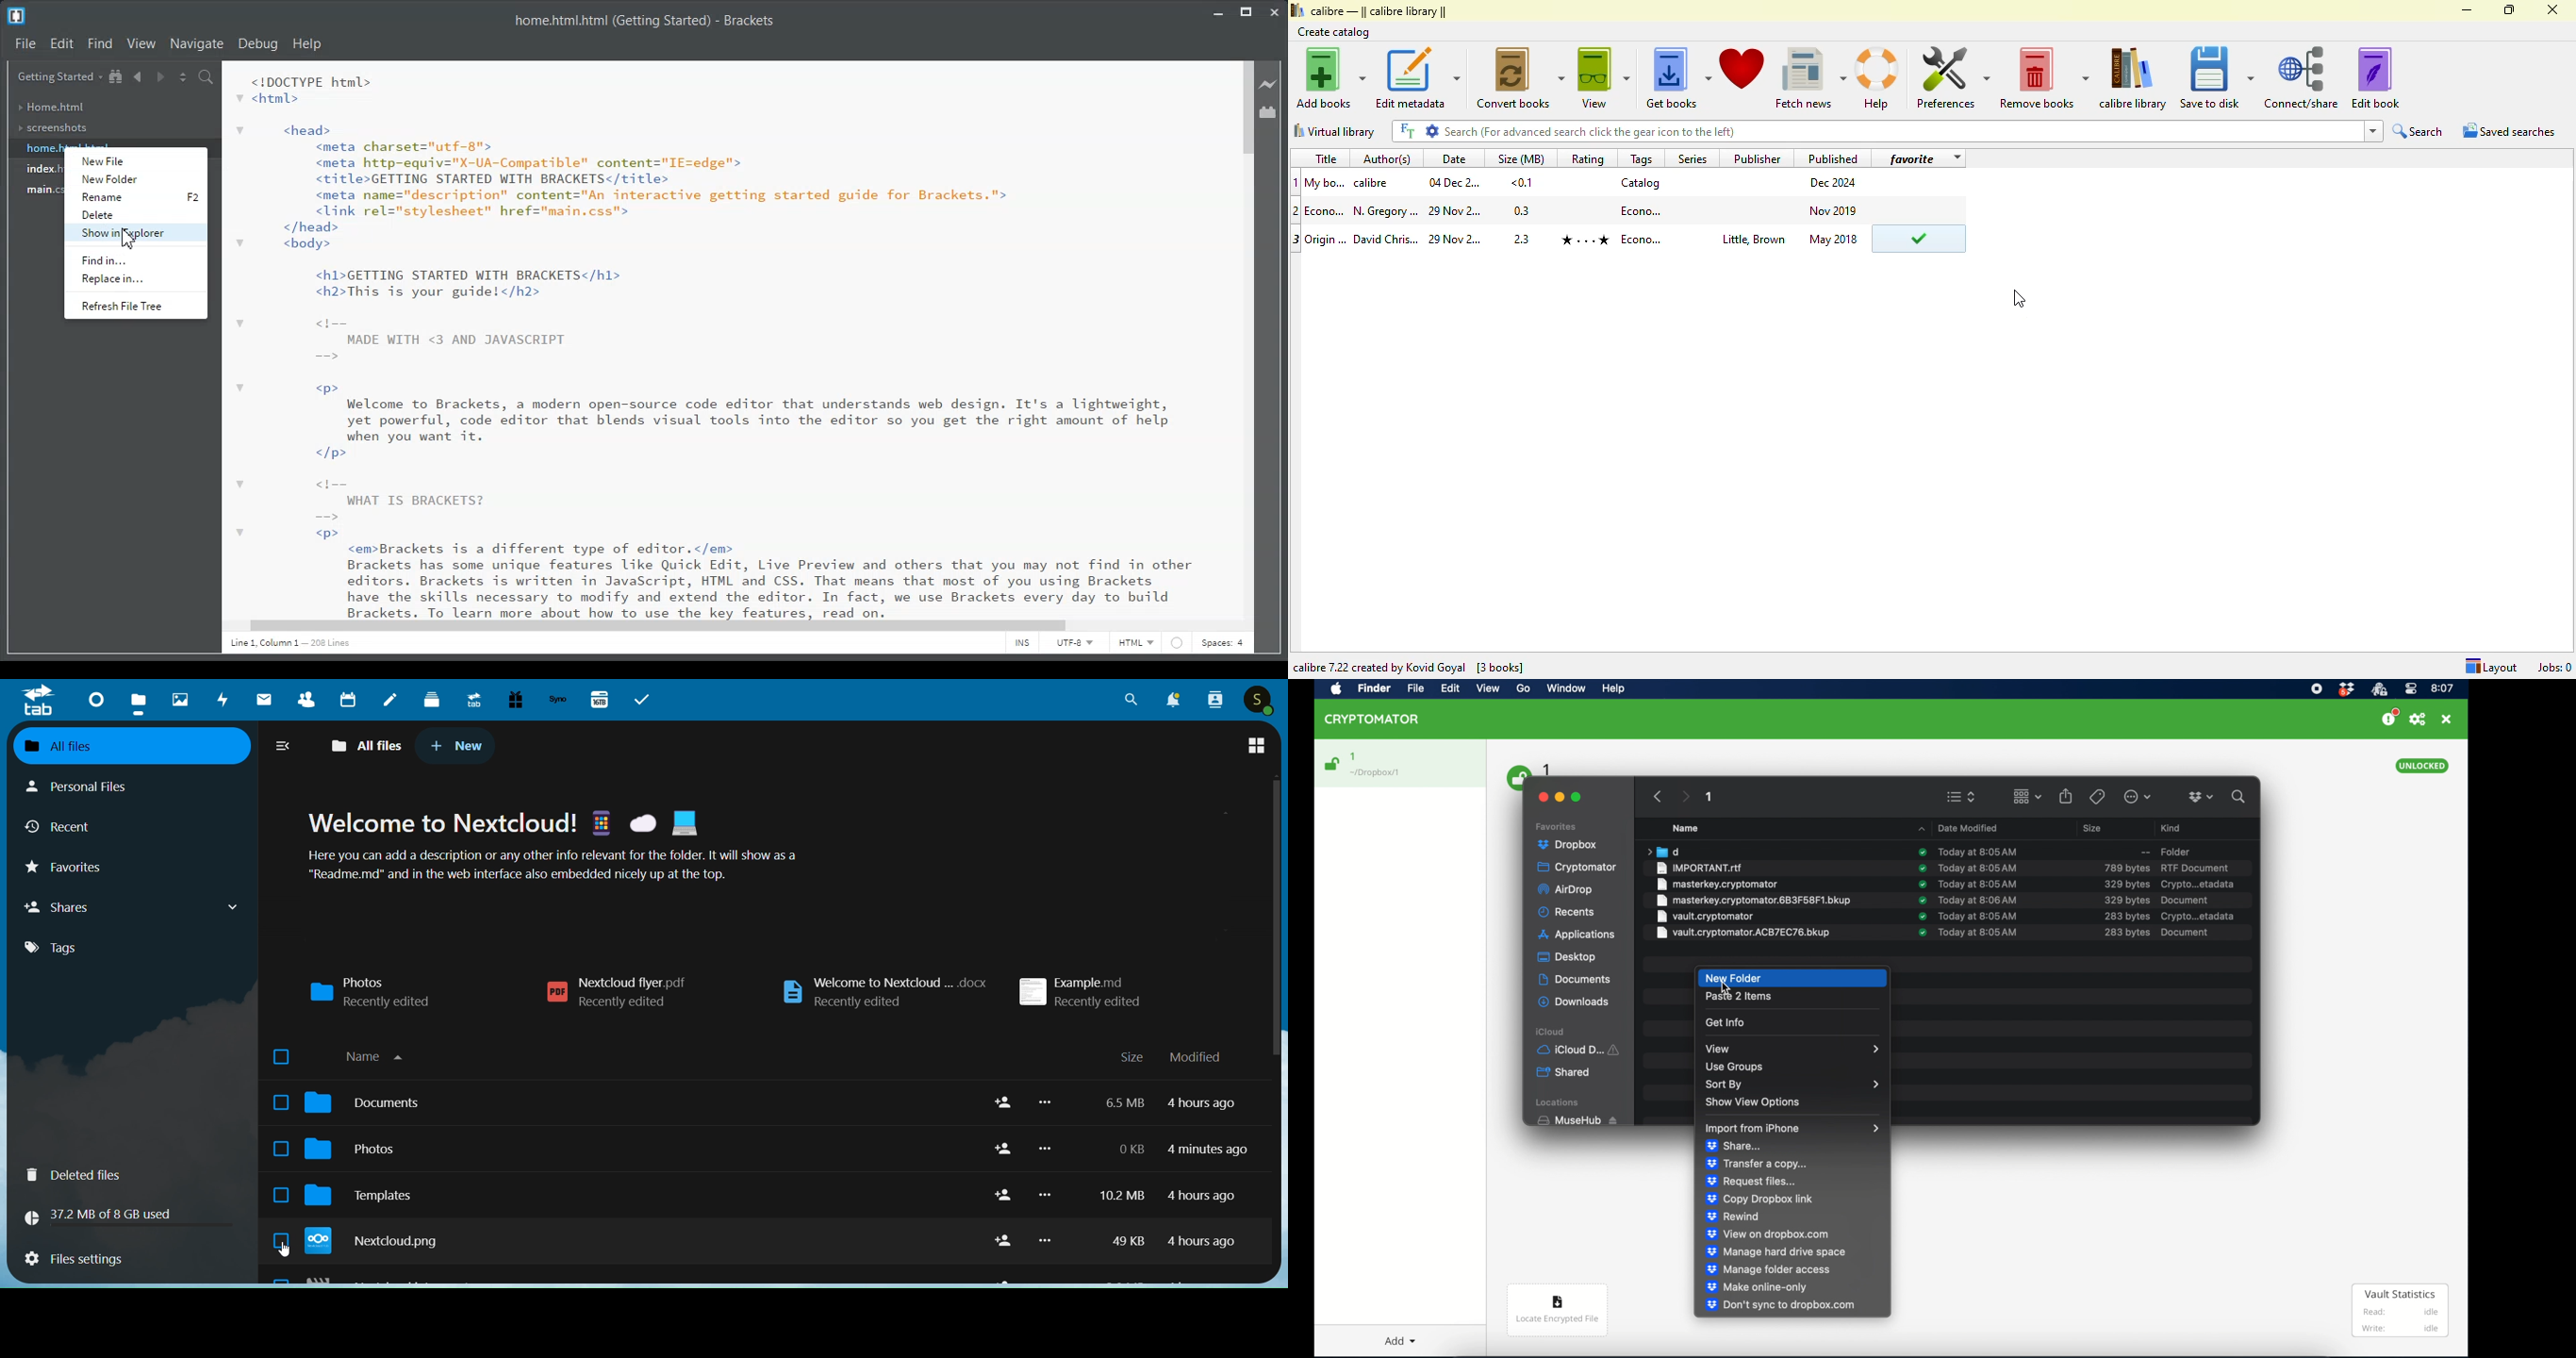 Image resolution: width=2576 pixels, height=1372 pixels. I want to click on te, so click(1978, 868).